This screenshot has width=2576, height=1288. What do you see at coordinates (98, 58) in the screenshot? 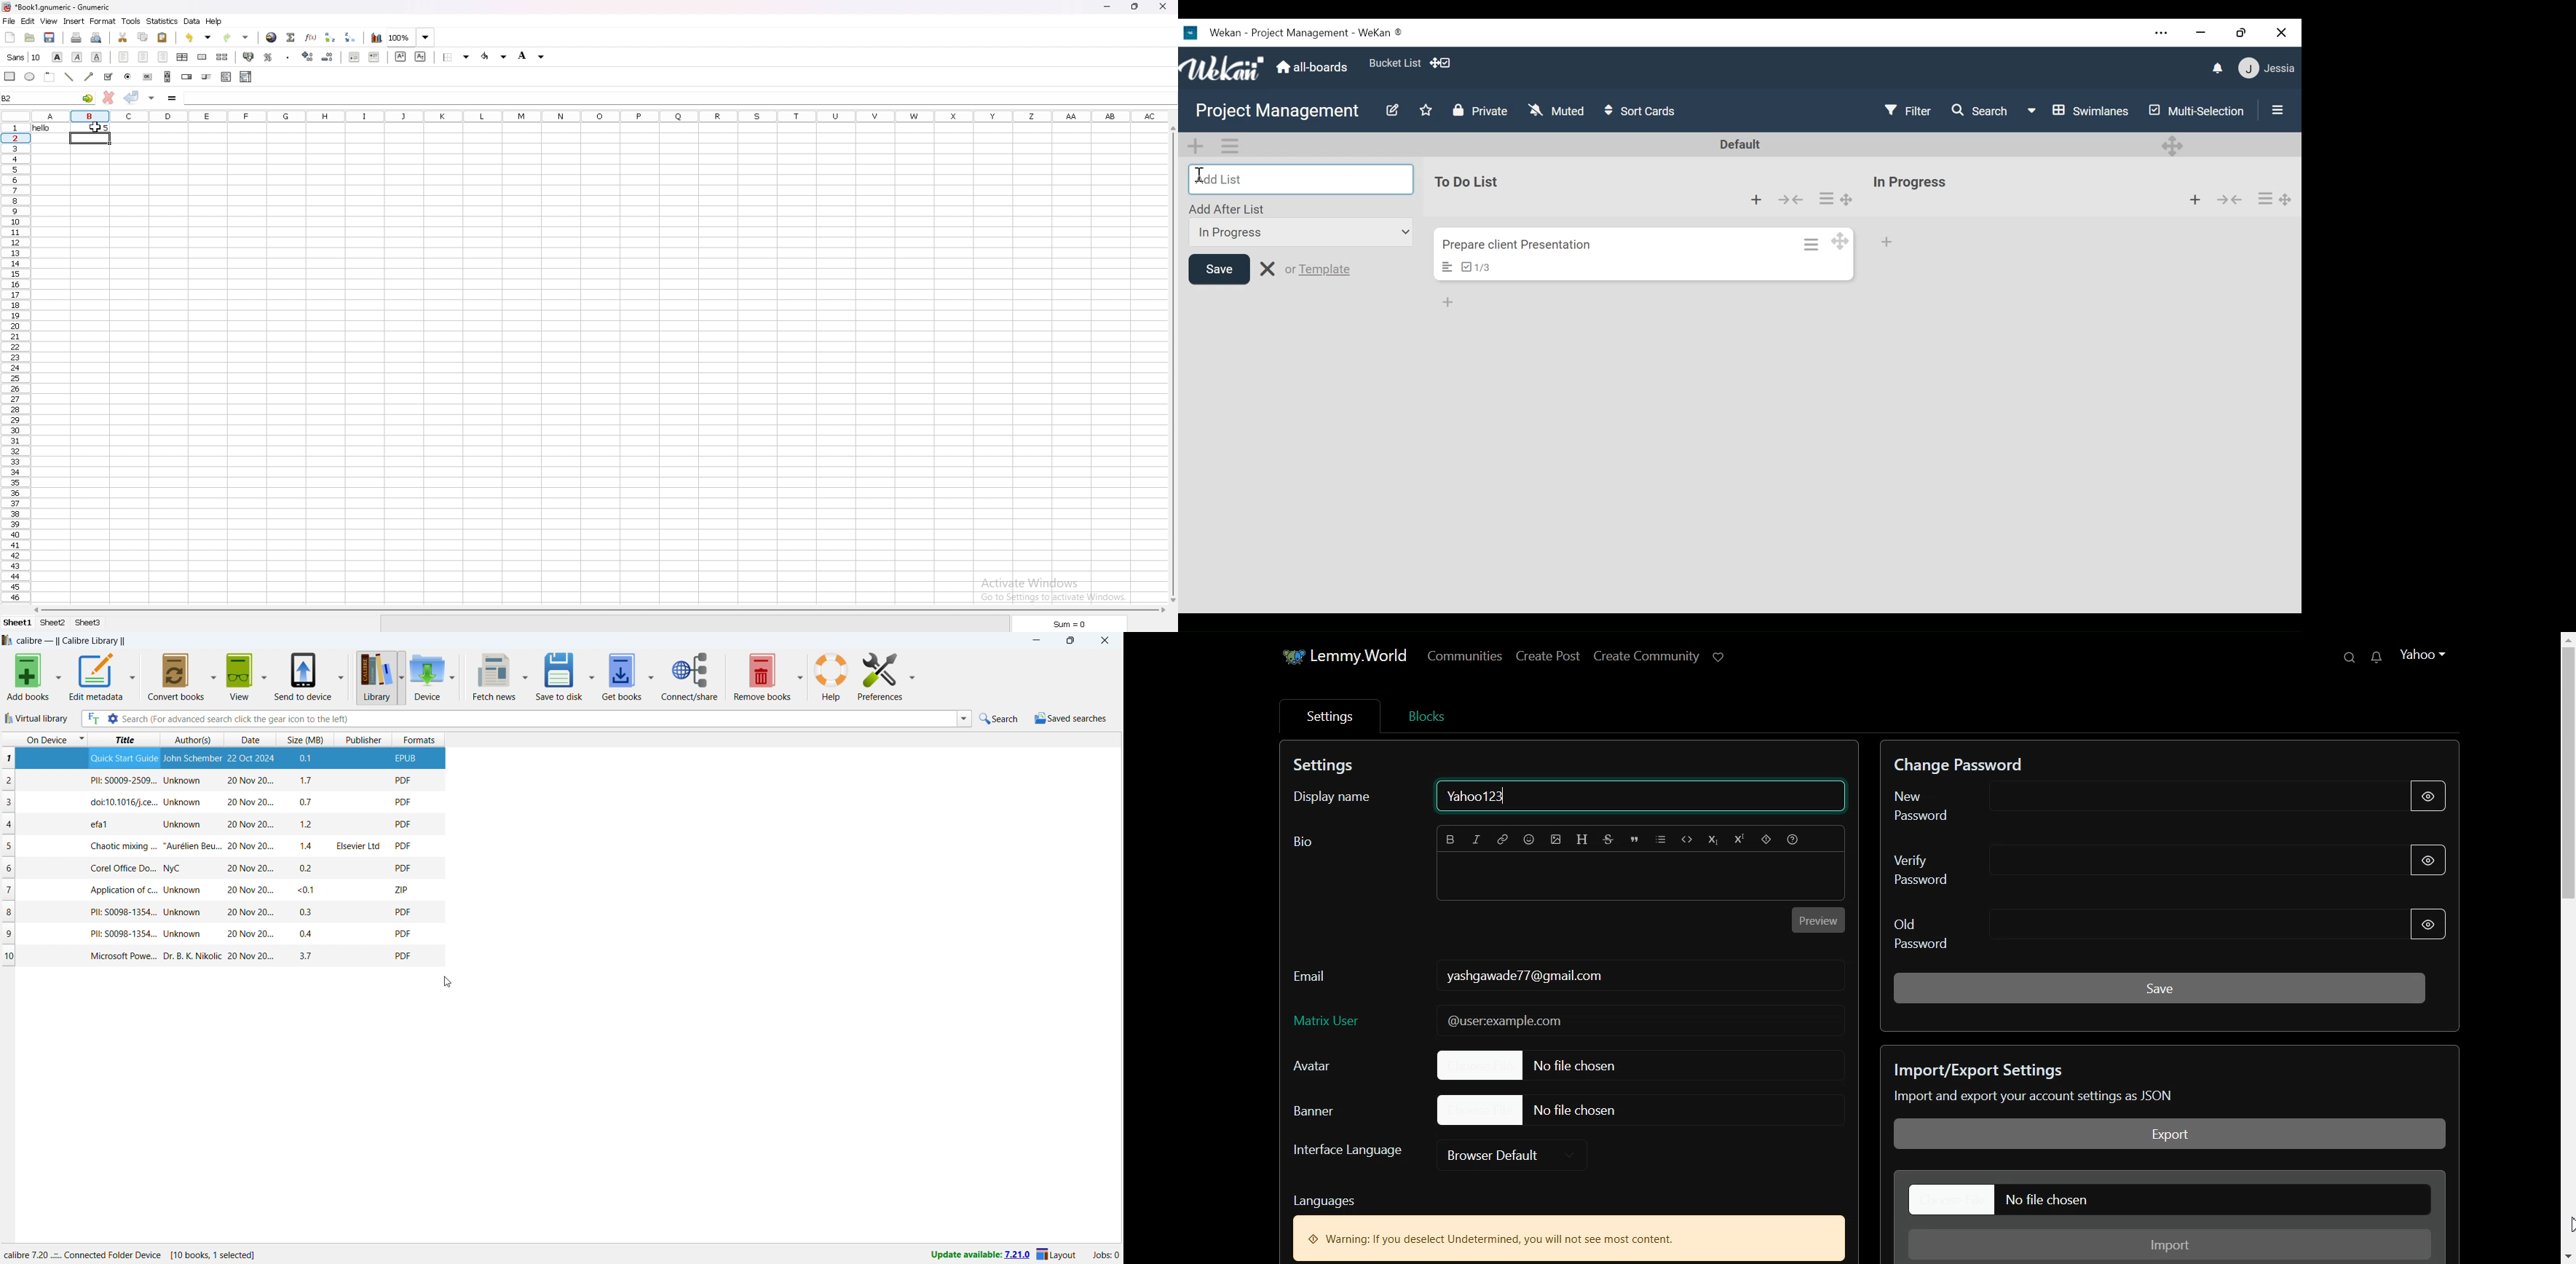
I see `underline` at bounding box center [98, 58].